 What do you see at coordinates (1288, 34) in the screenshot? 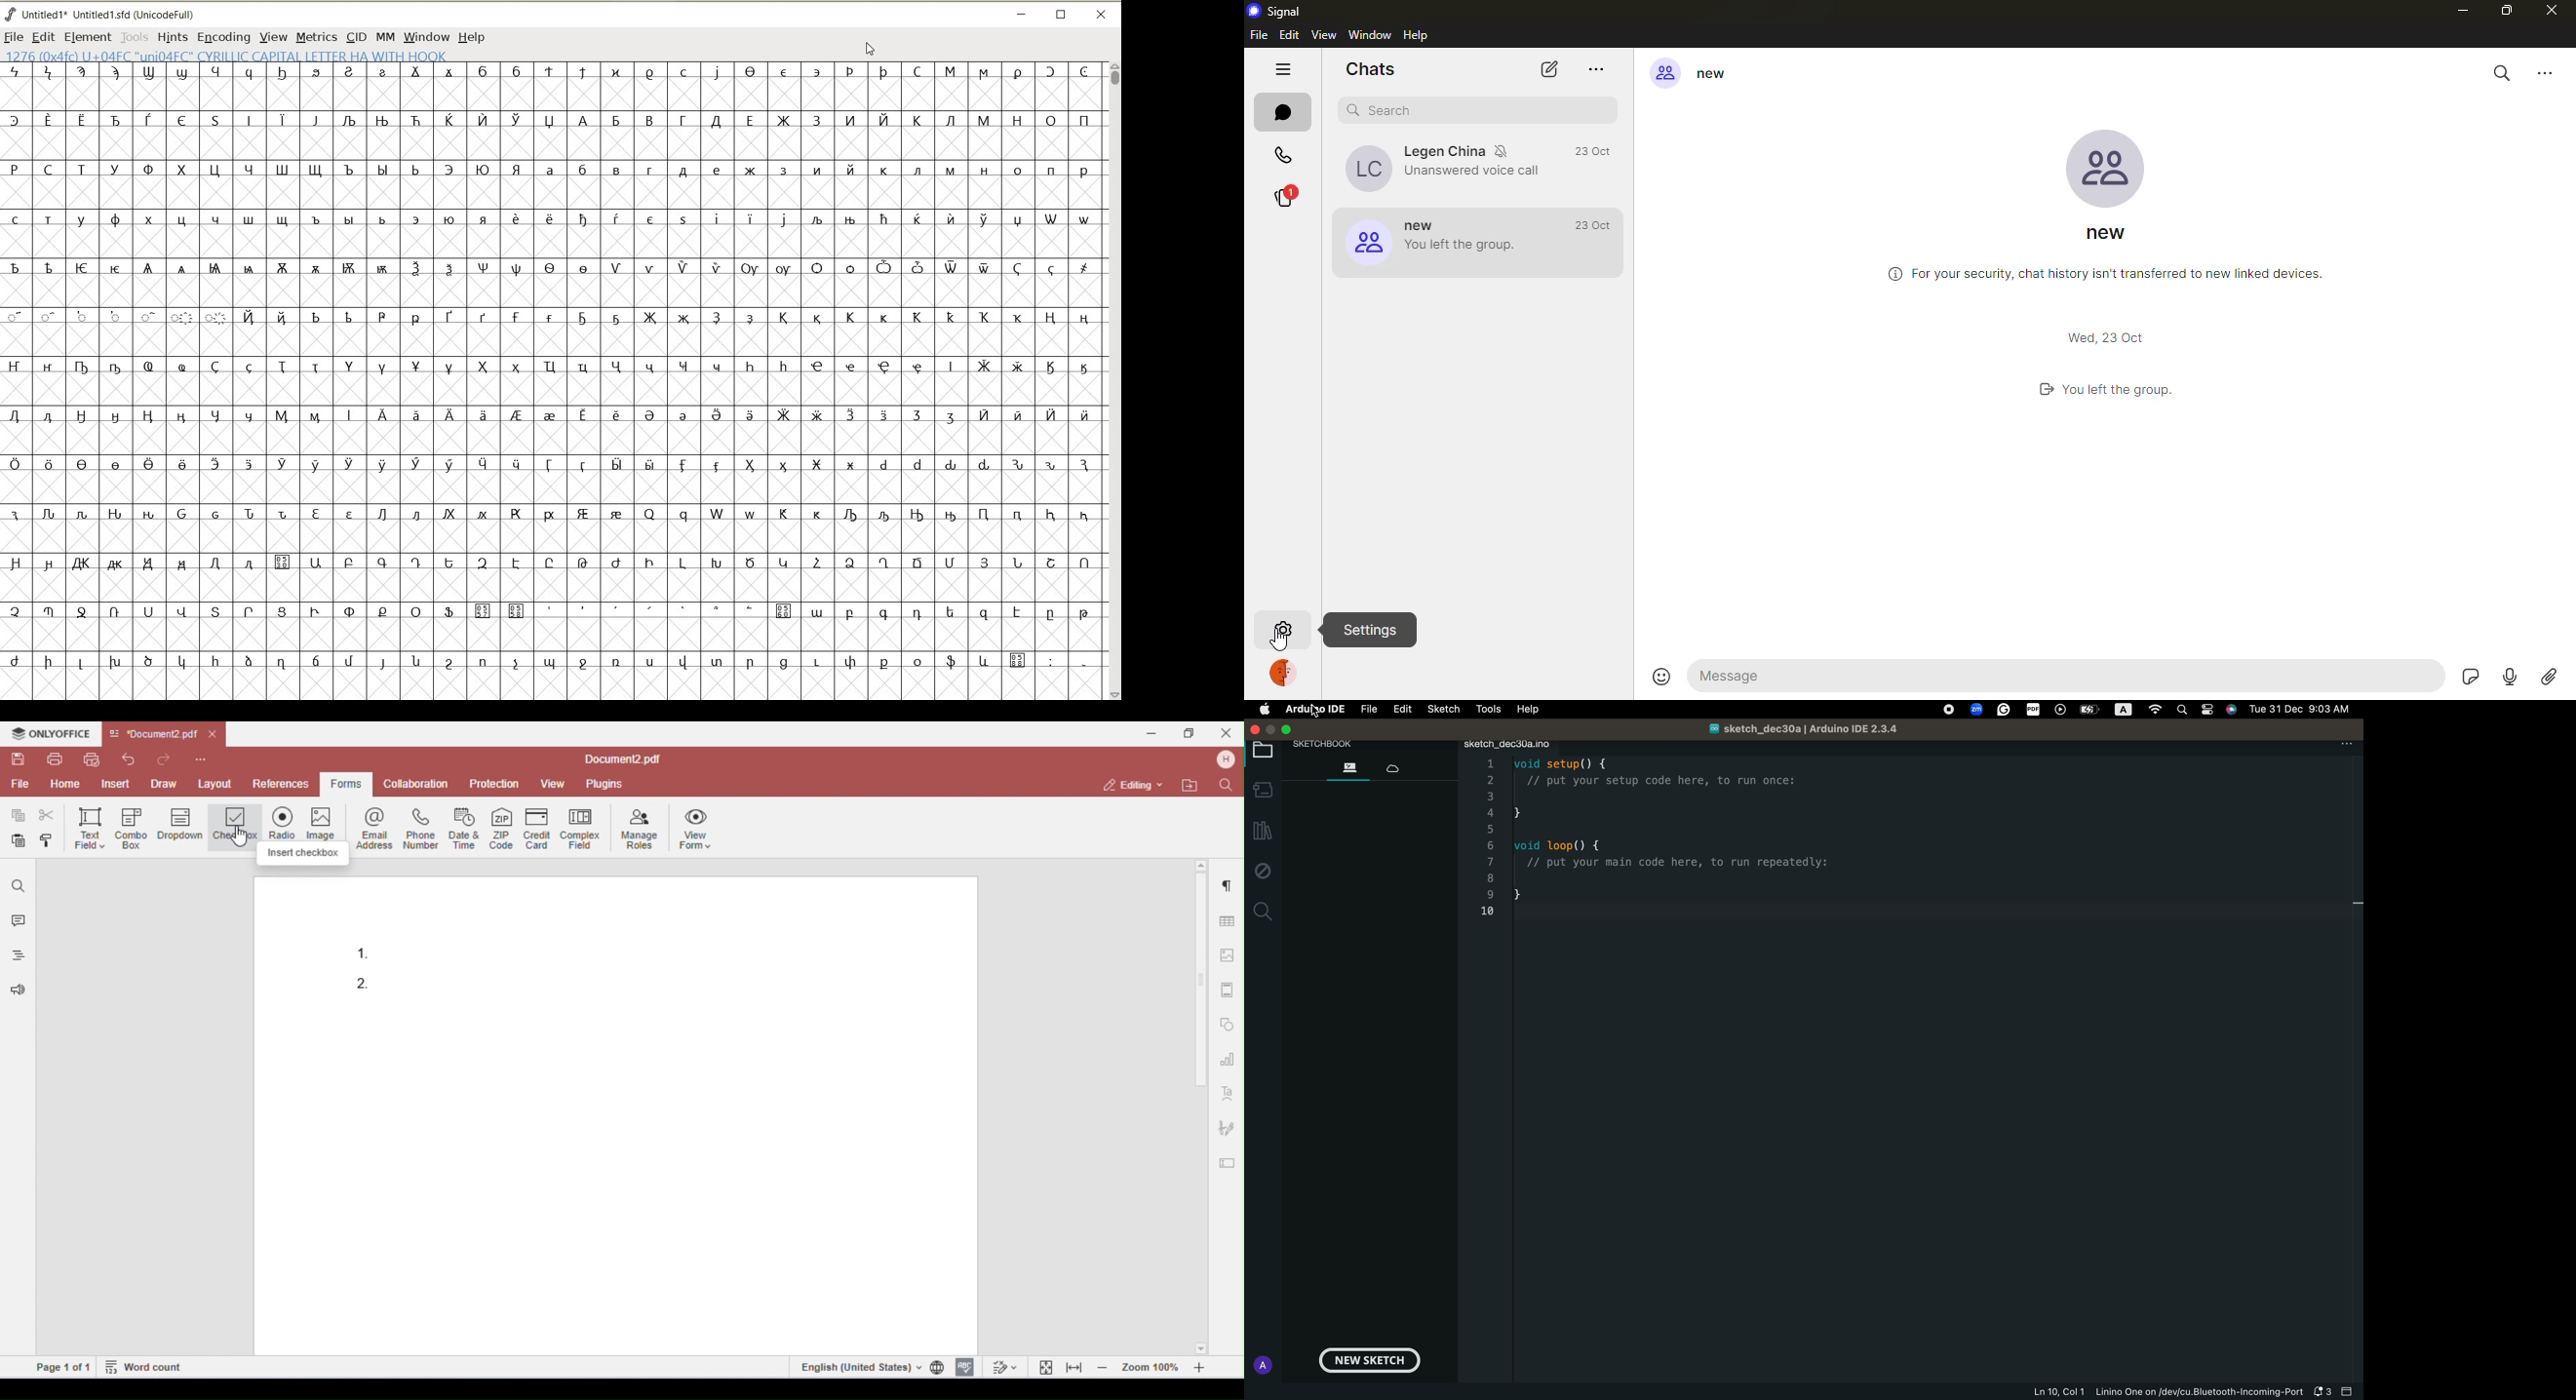
I see `edit` at bounding box center [1288, 34].